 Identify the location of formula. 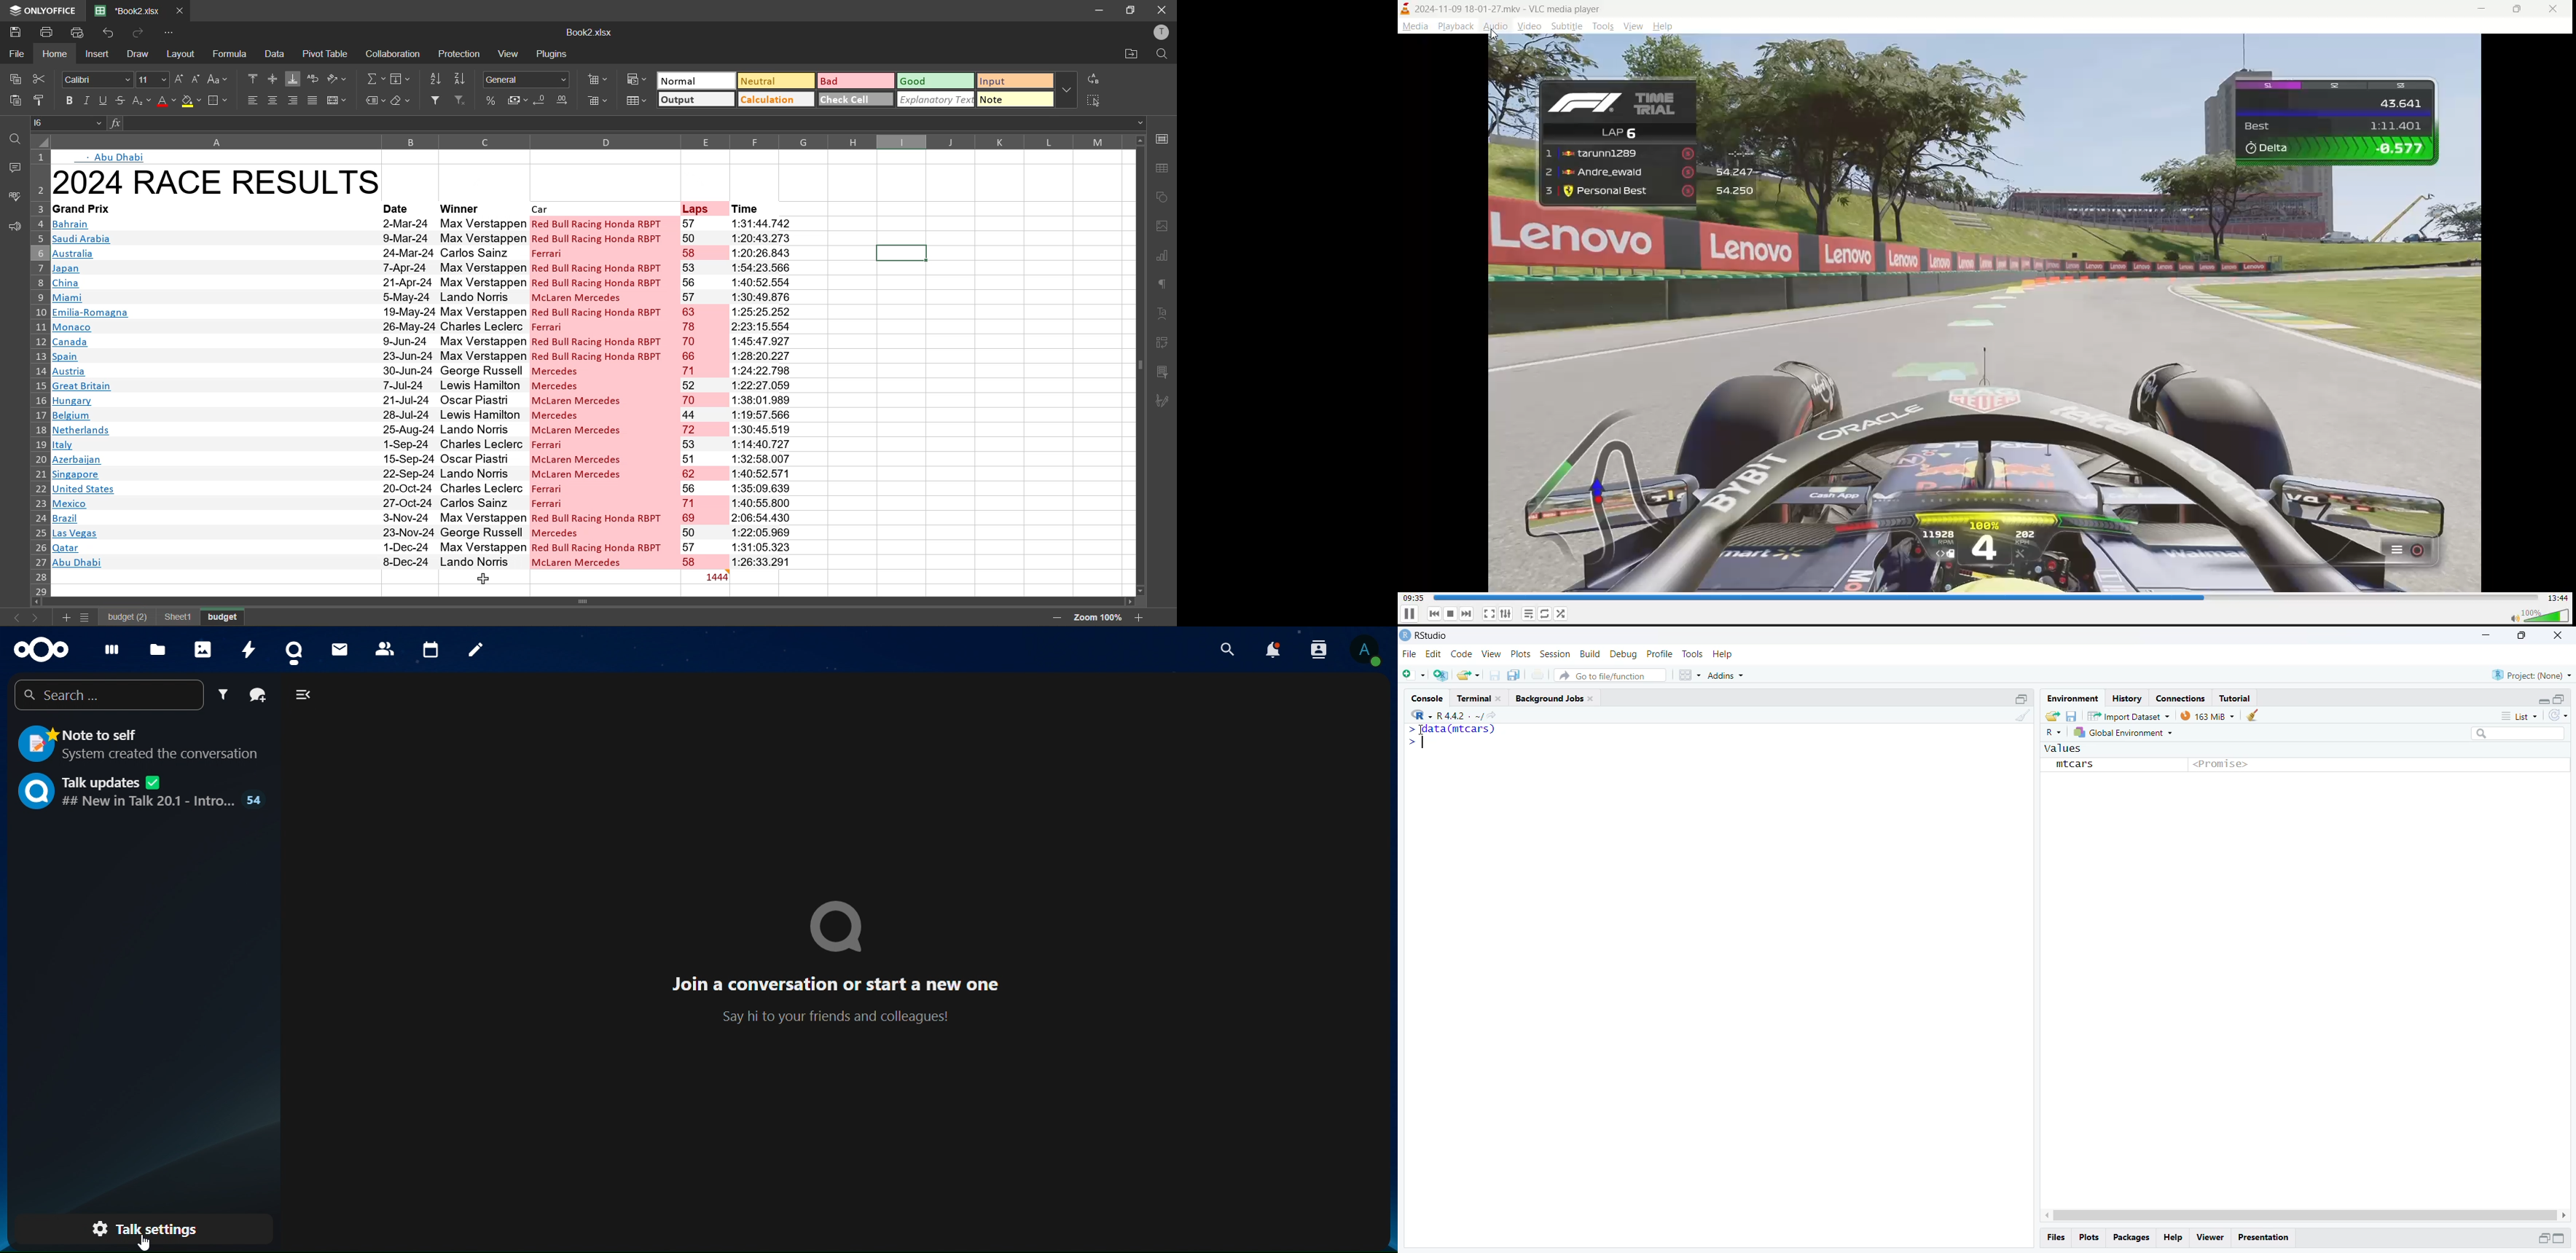
(231, 53).